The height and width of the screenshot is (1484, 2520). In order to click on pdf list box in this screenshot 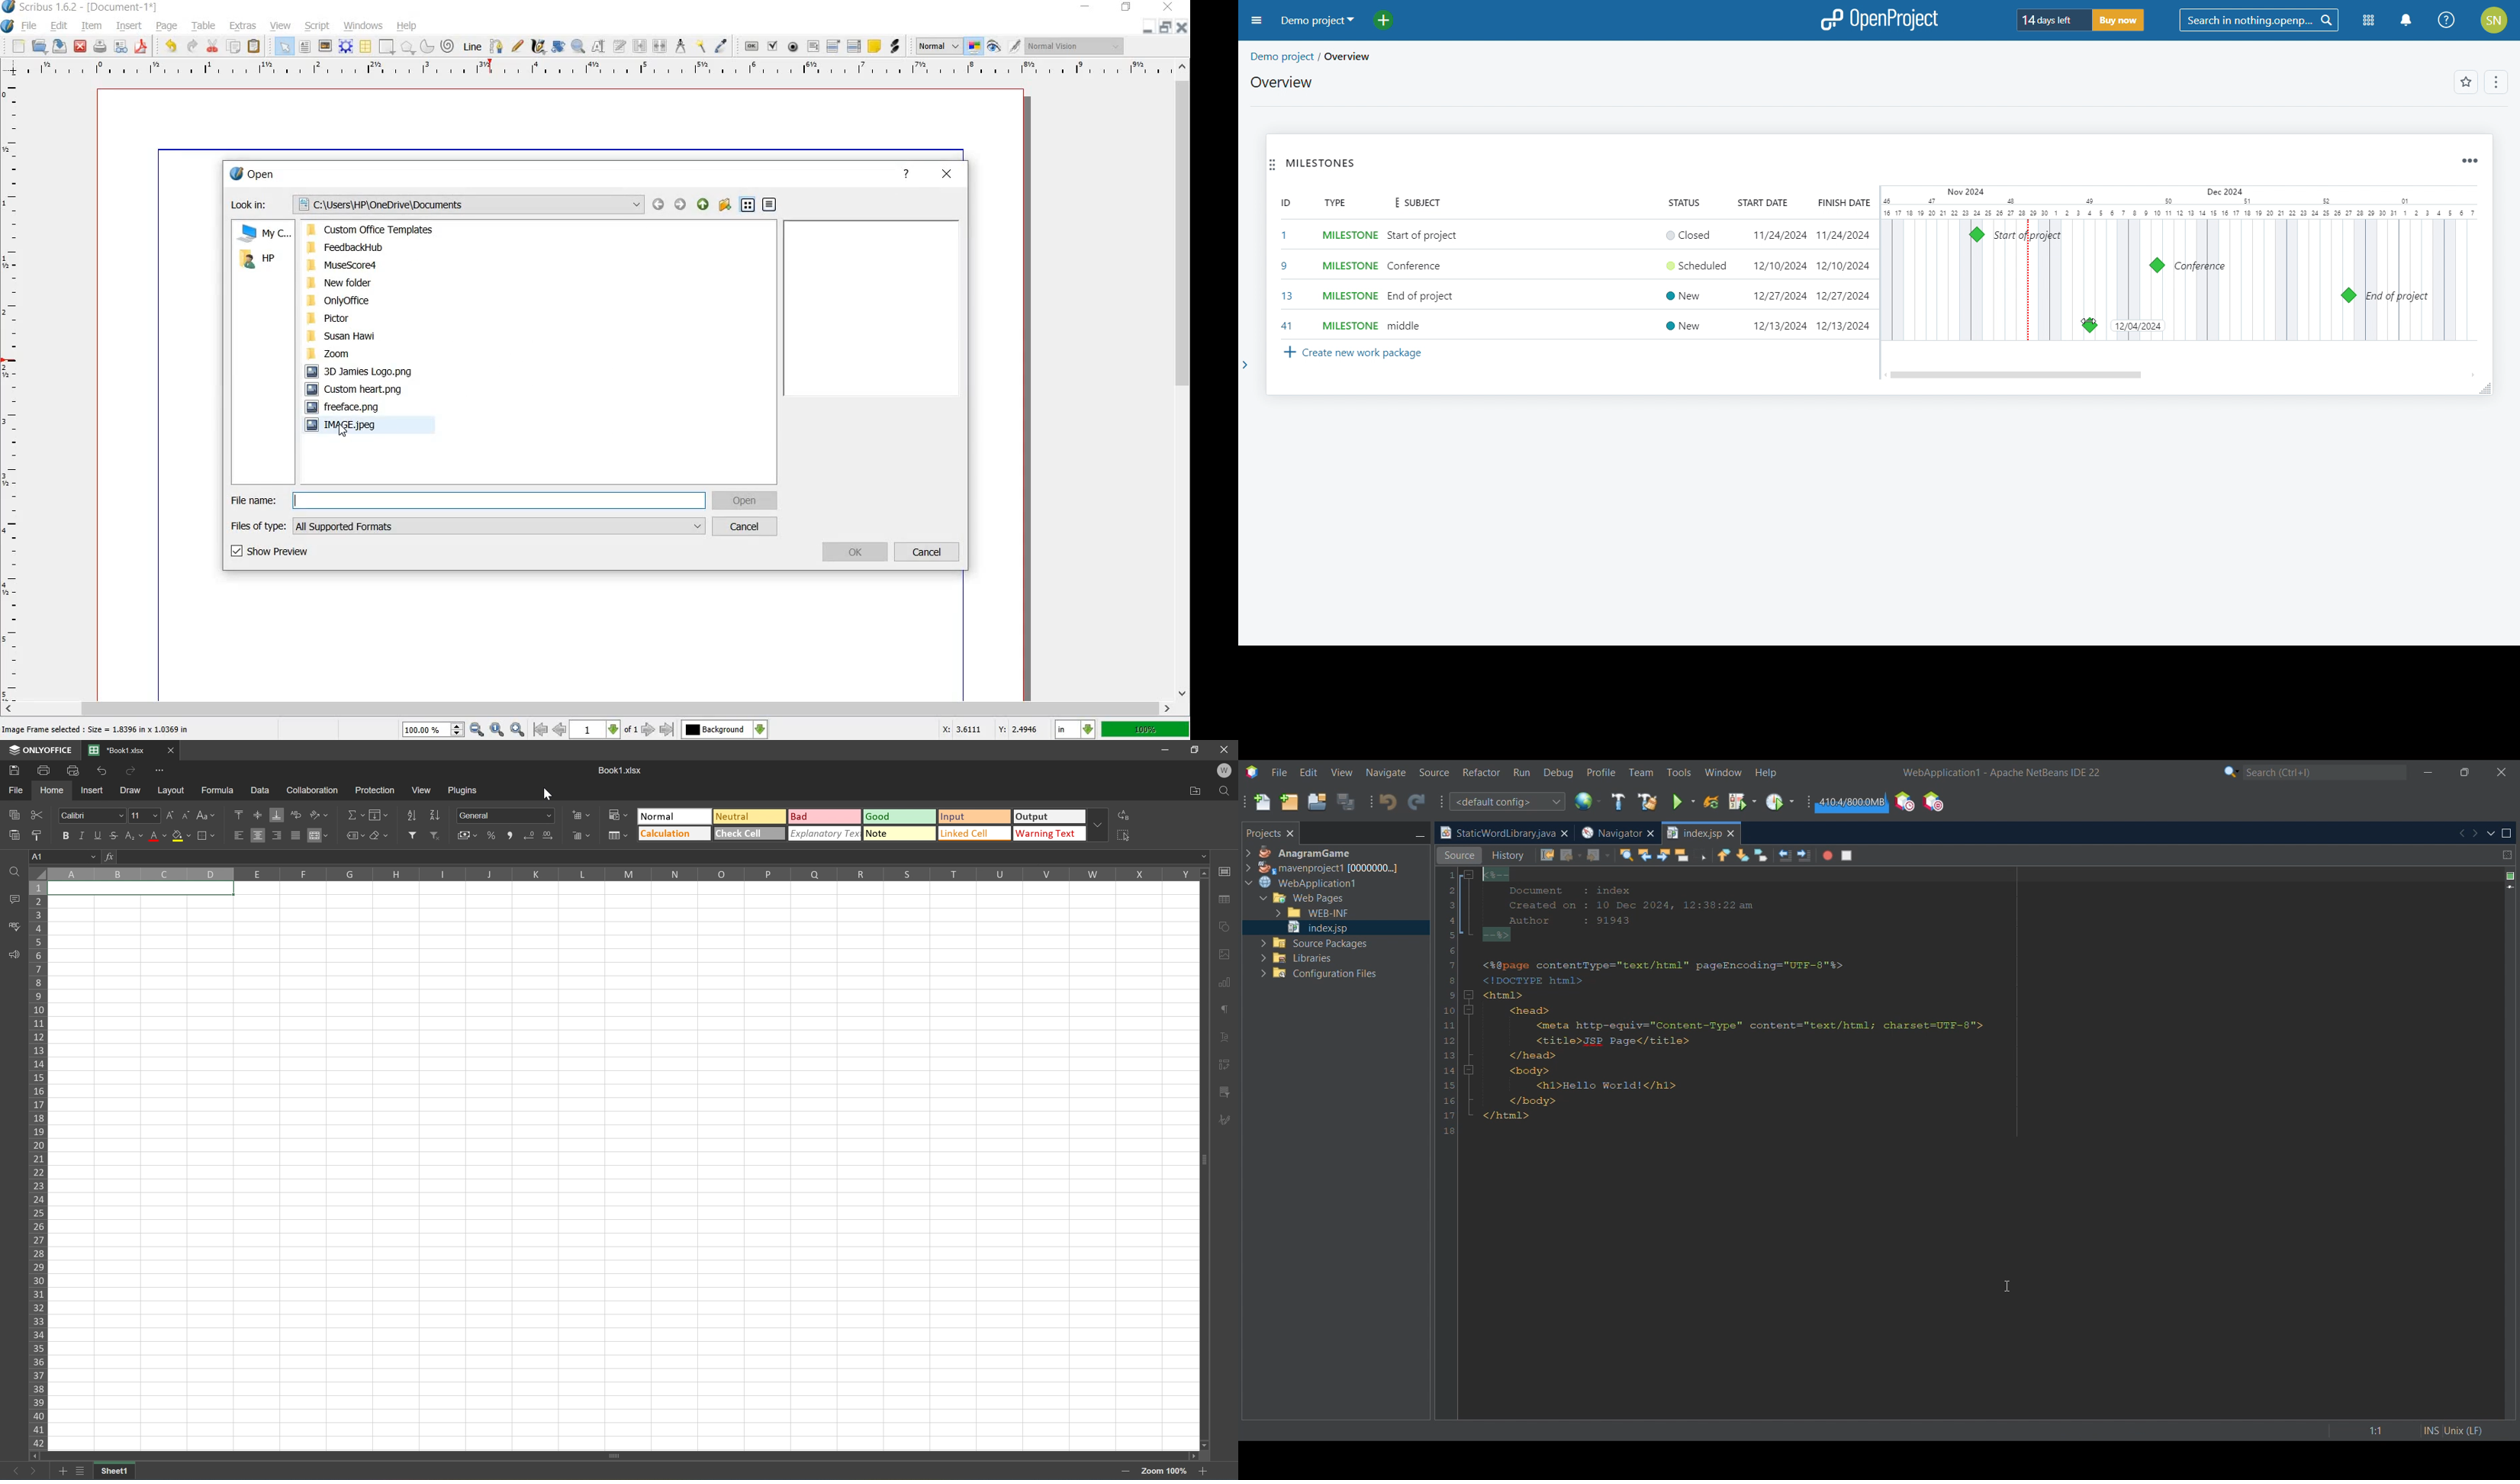, I will do `click(856, 47)`.